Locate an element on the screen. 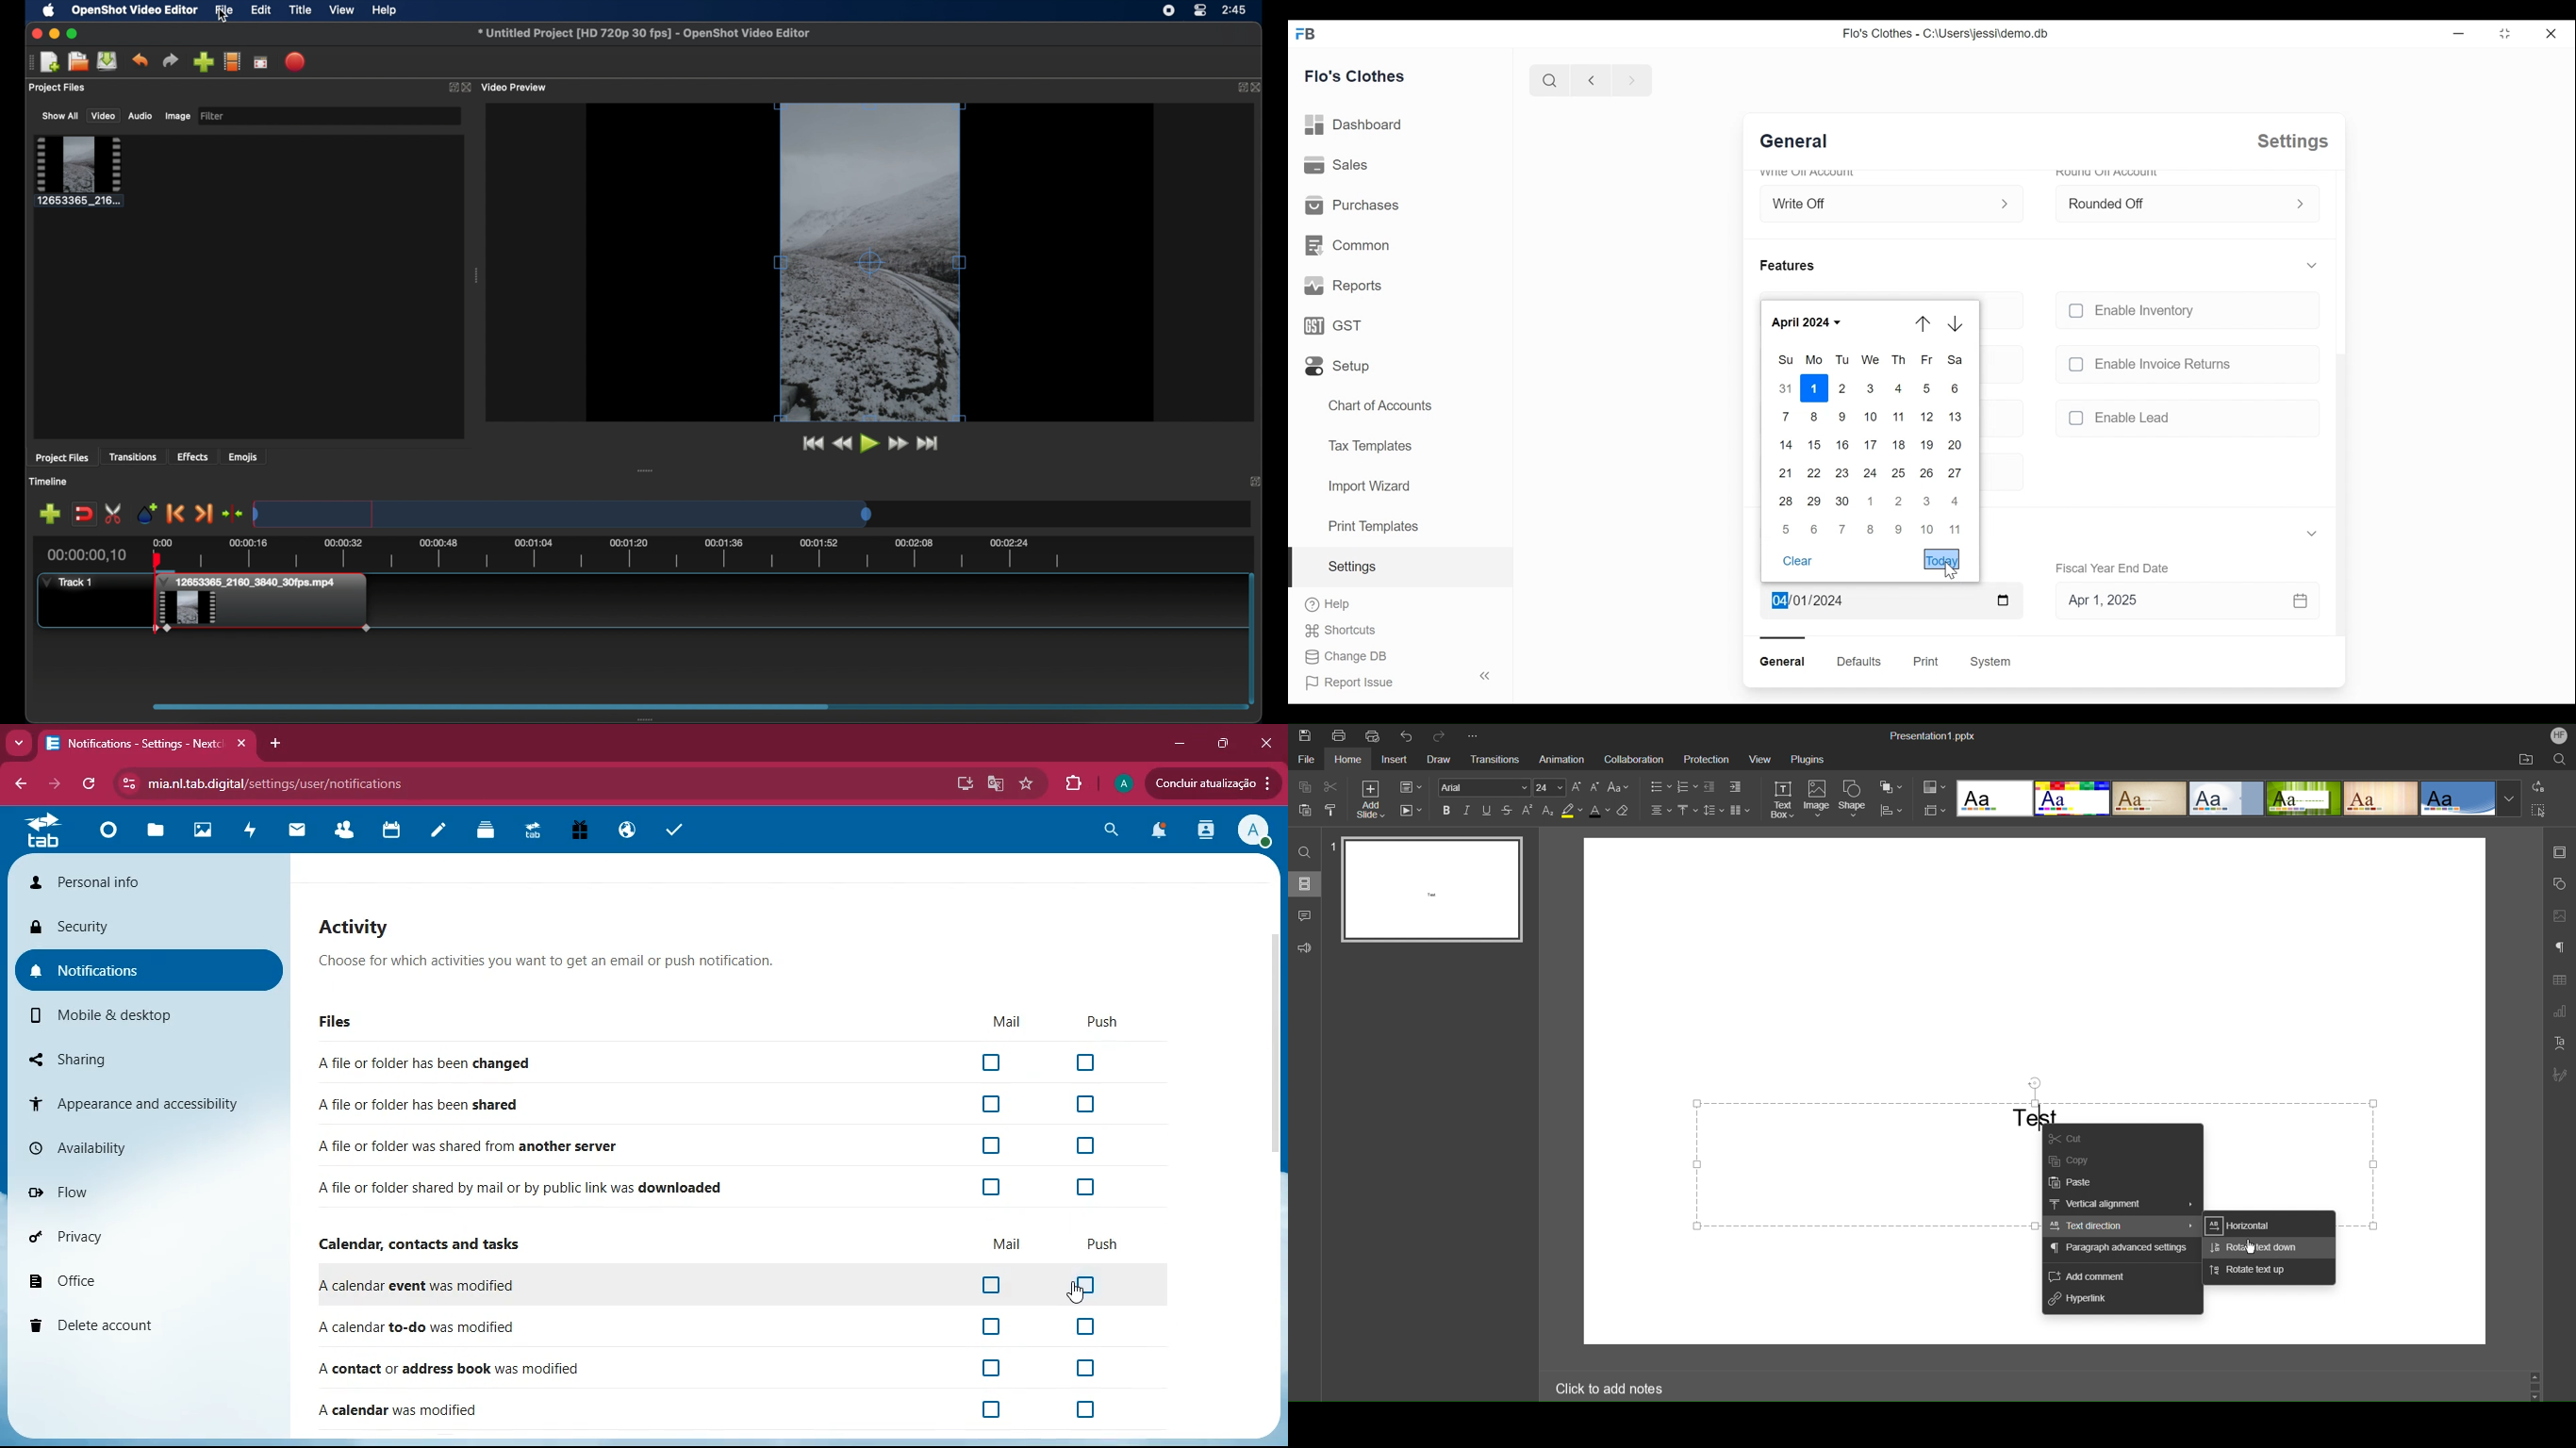  mobile & desktop is located at coordinates (134, 1017).